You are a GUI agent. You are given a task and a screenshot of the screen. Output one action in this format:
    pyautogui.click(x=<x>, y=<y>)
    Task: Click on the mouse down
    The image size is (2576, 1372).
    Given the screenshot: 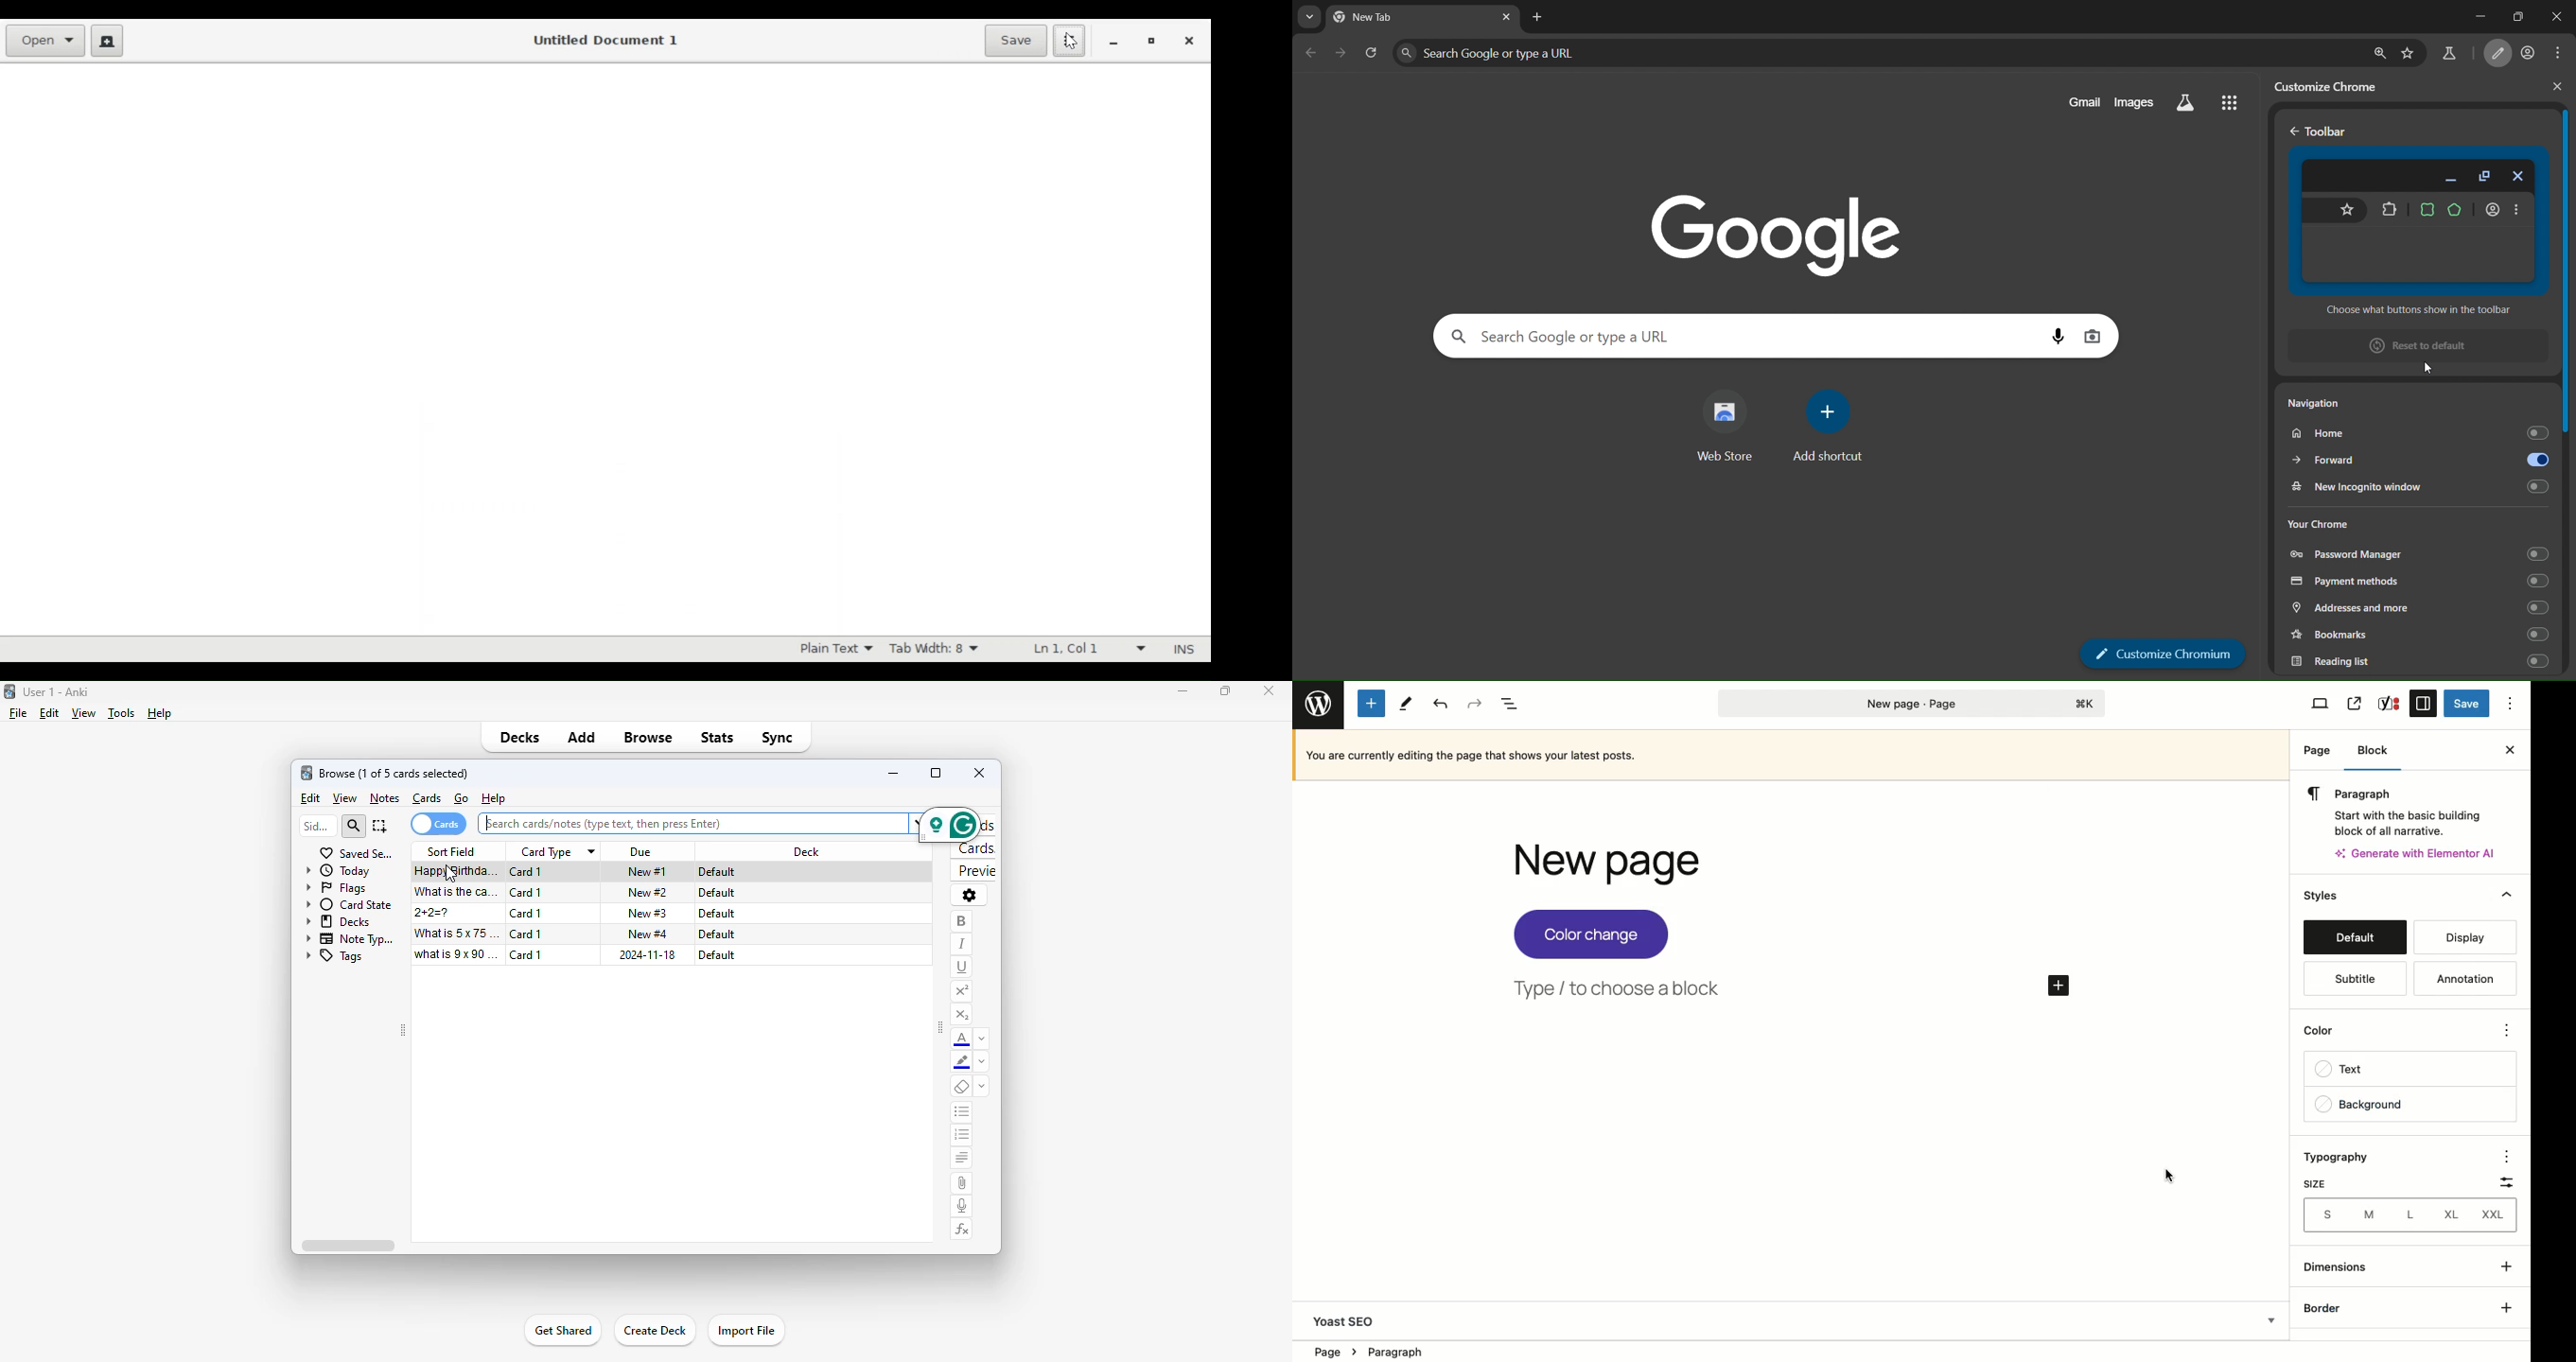 What is the action you would take?
    pyautogui.click(x=450, y=874)
    